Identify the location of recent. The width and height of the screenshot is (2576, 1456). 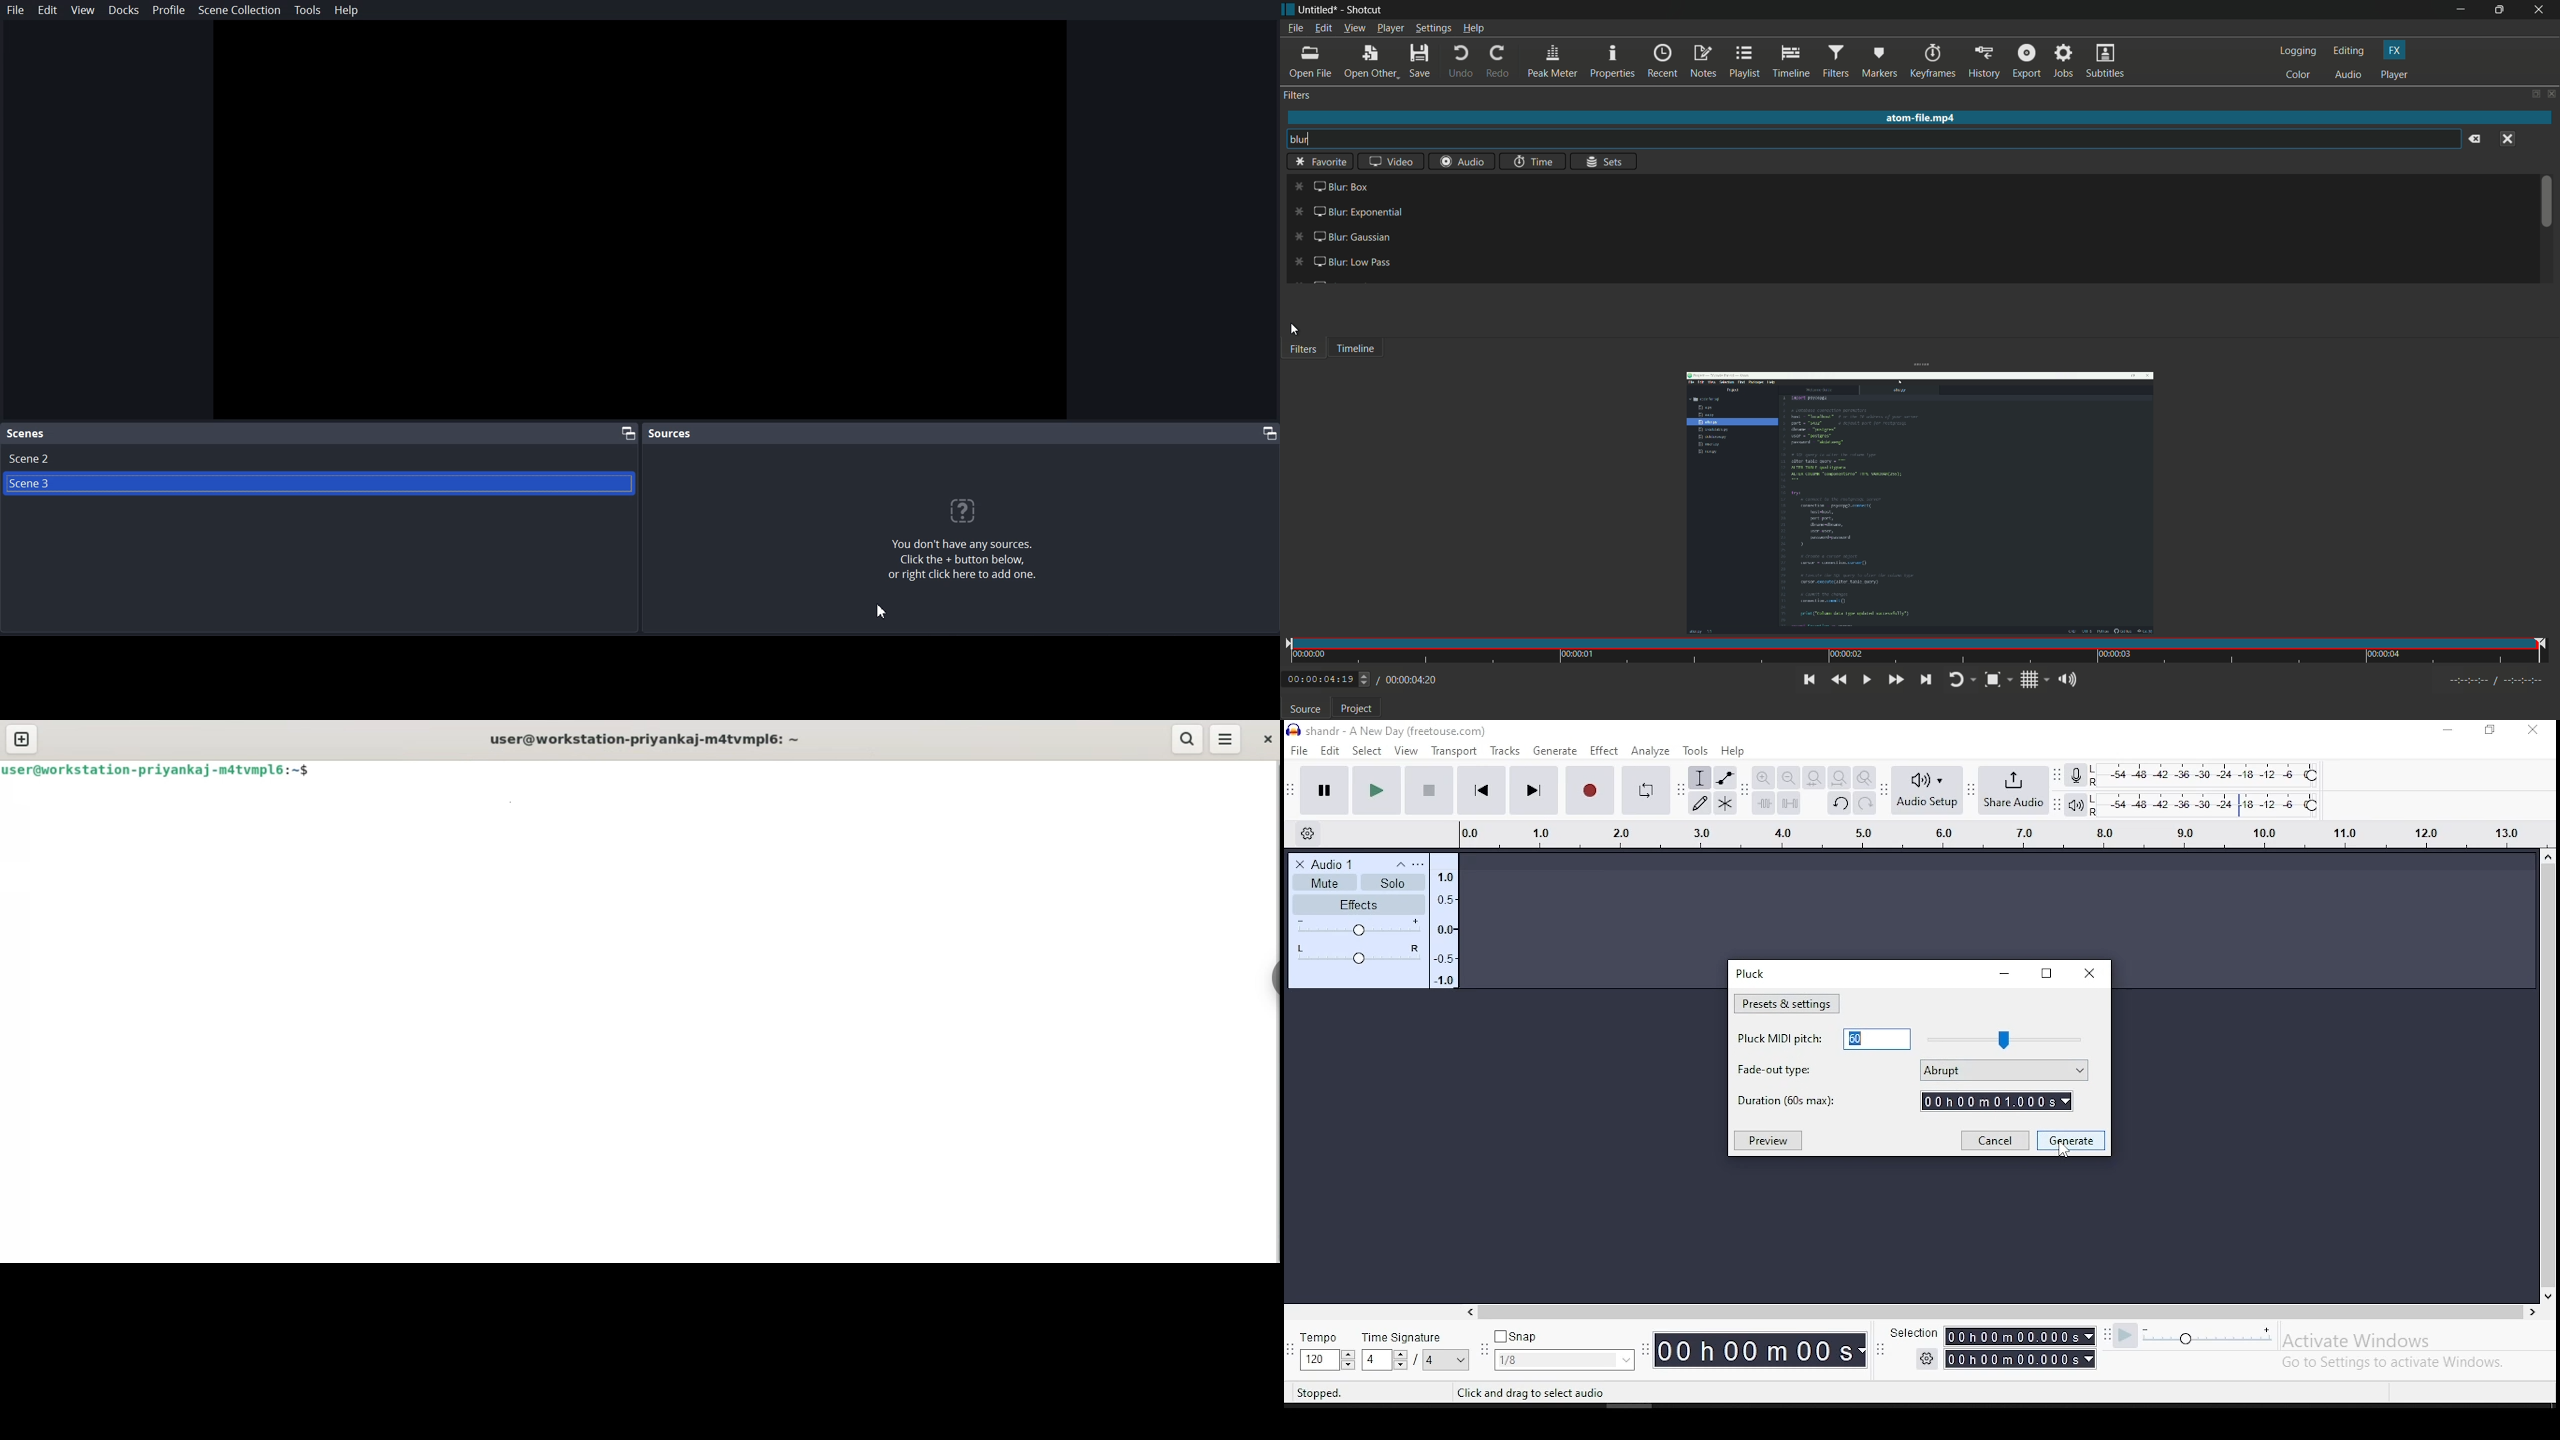
(1662, 62).